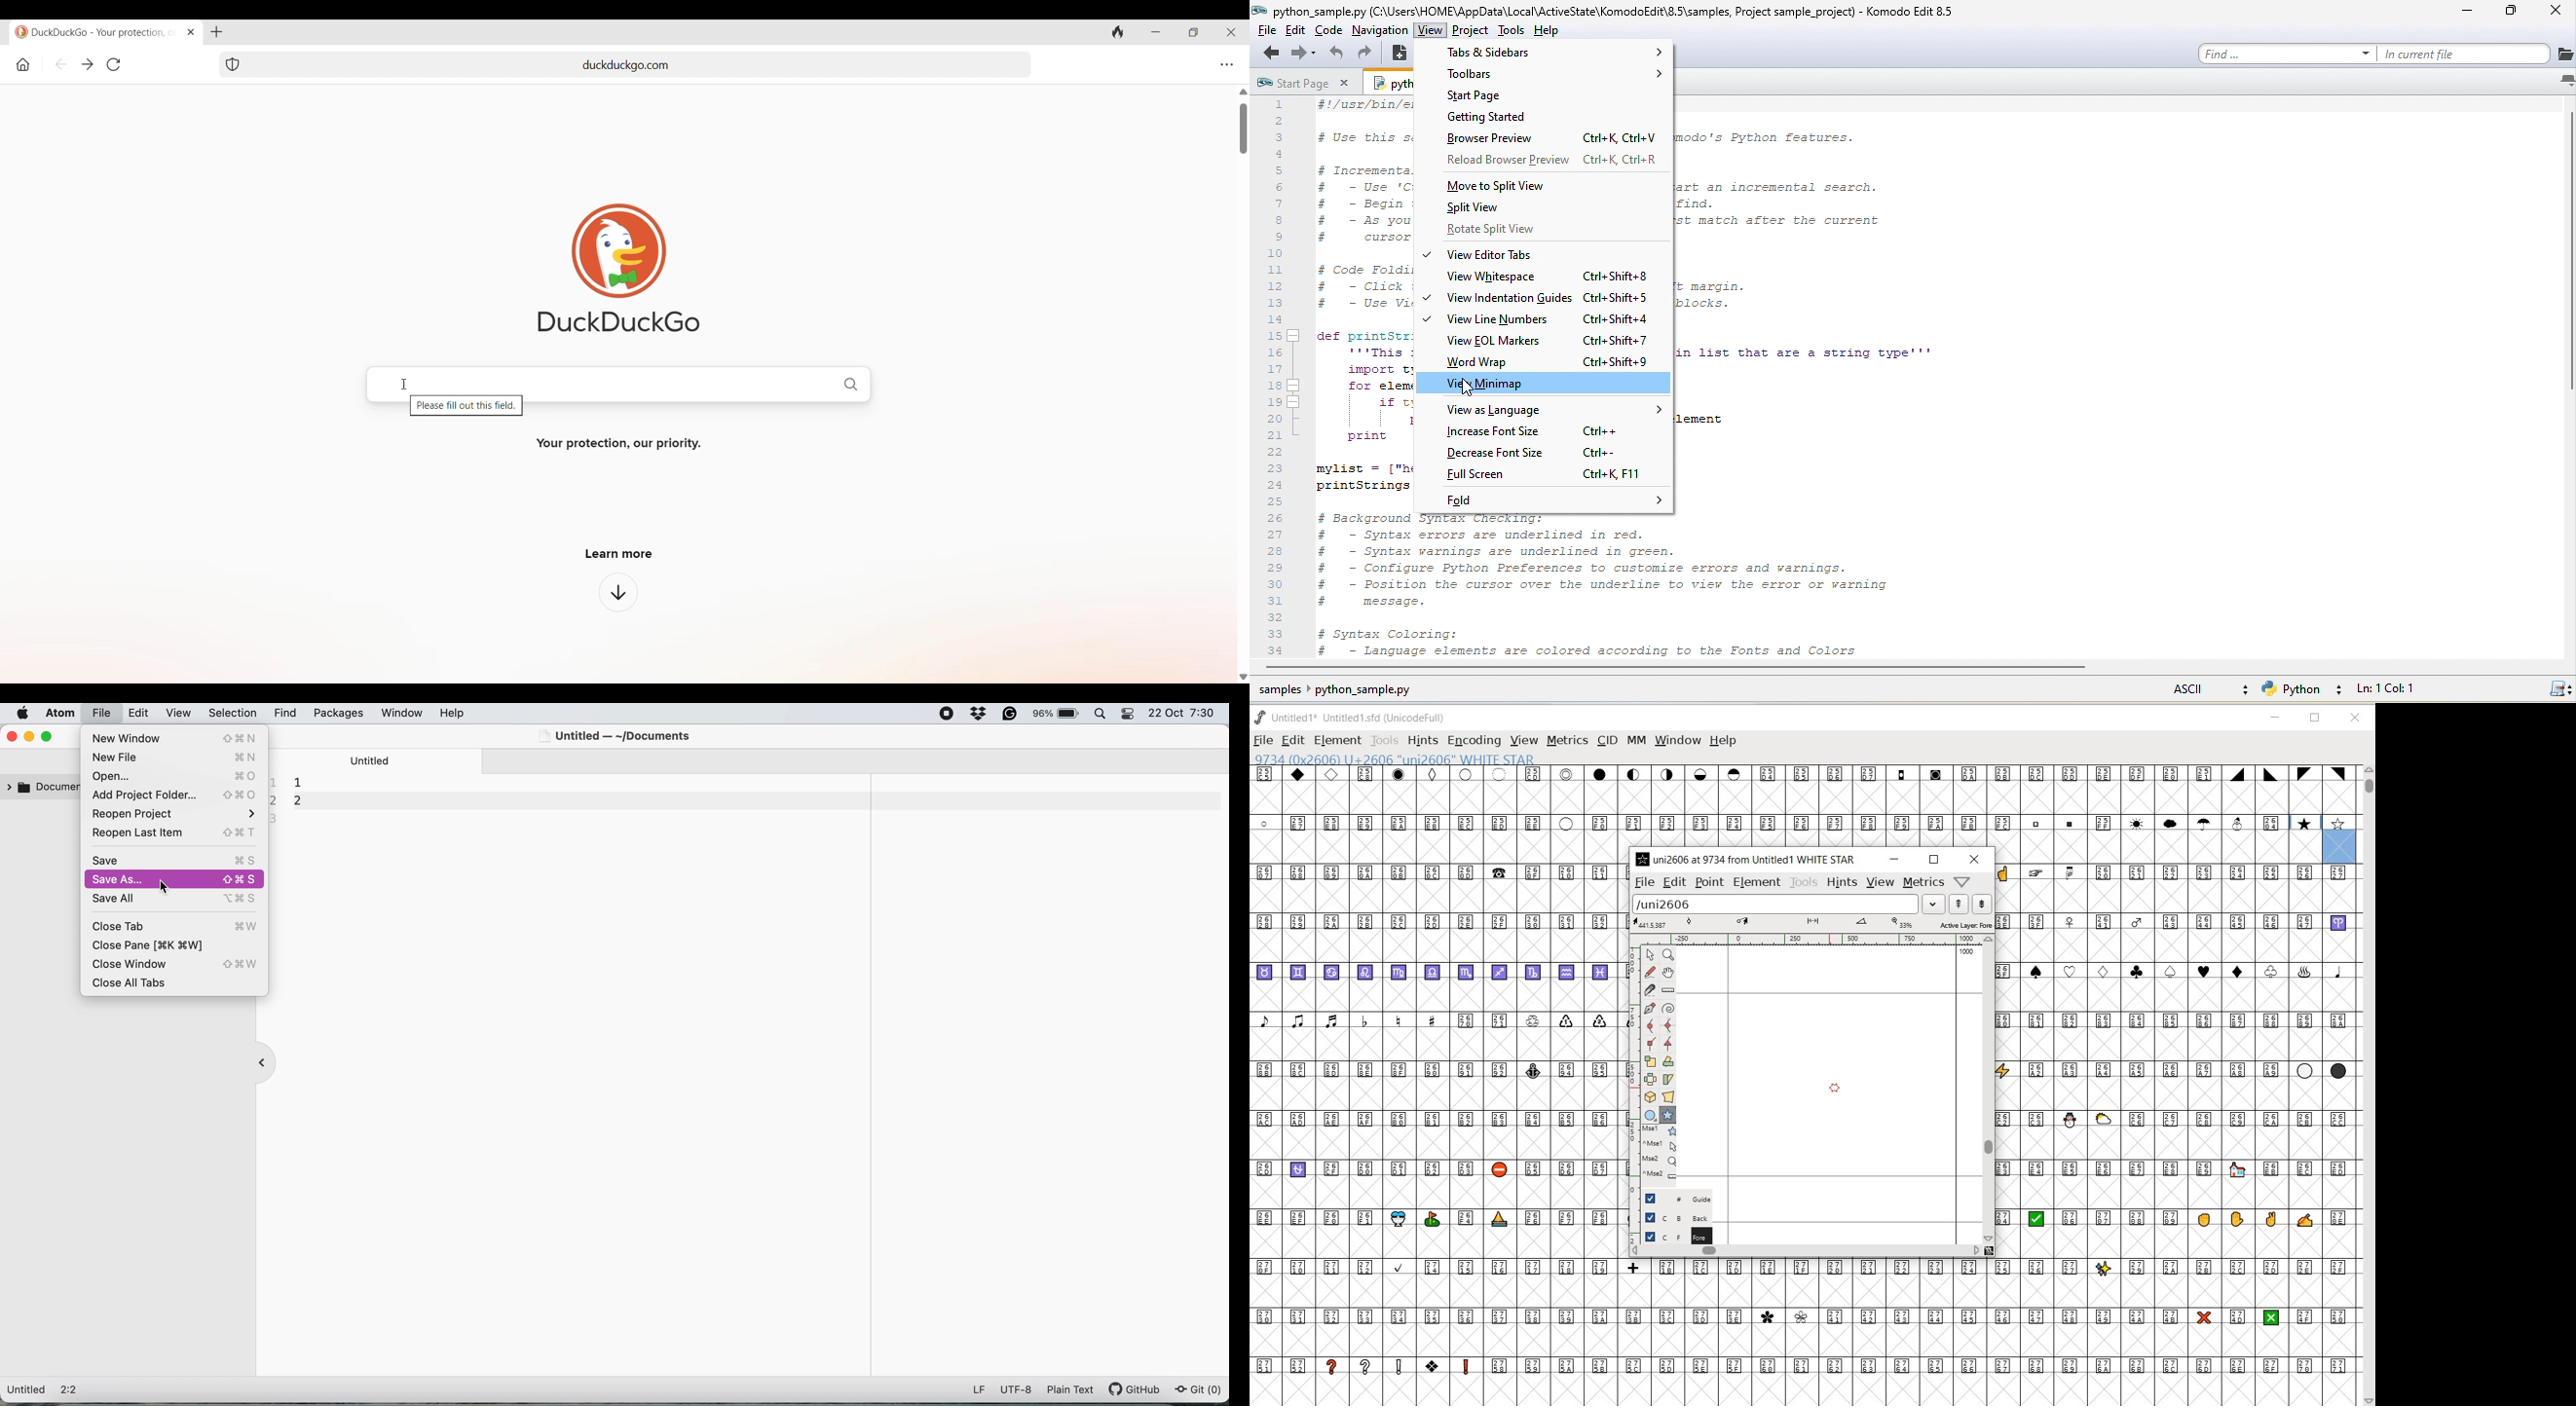  What do you see at coordinates (1842, 883) in the screenshot?
I see `HINTS` at bounding box center [1842, 883].